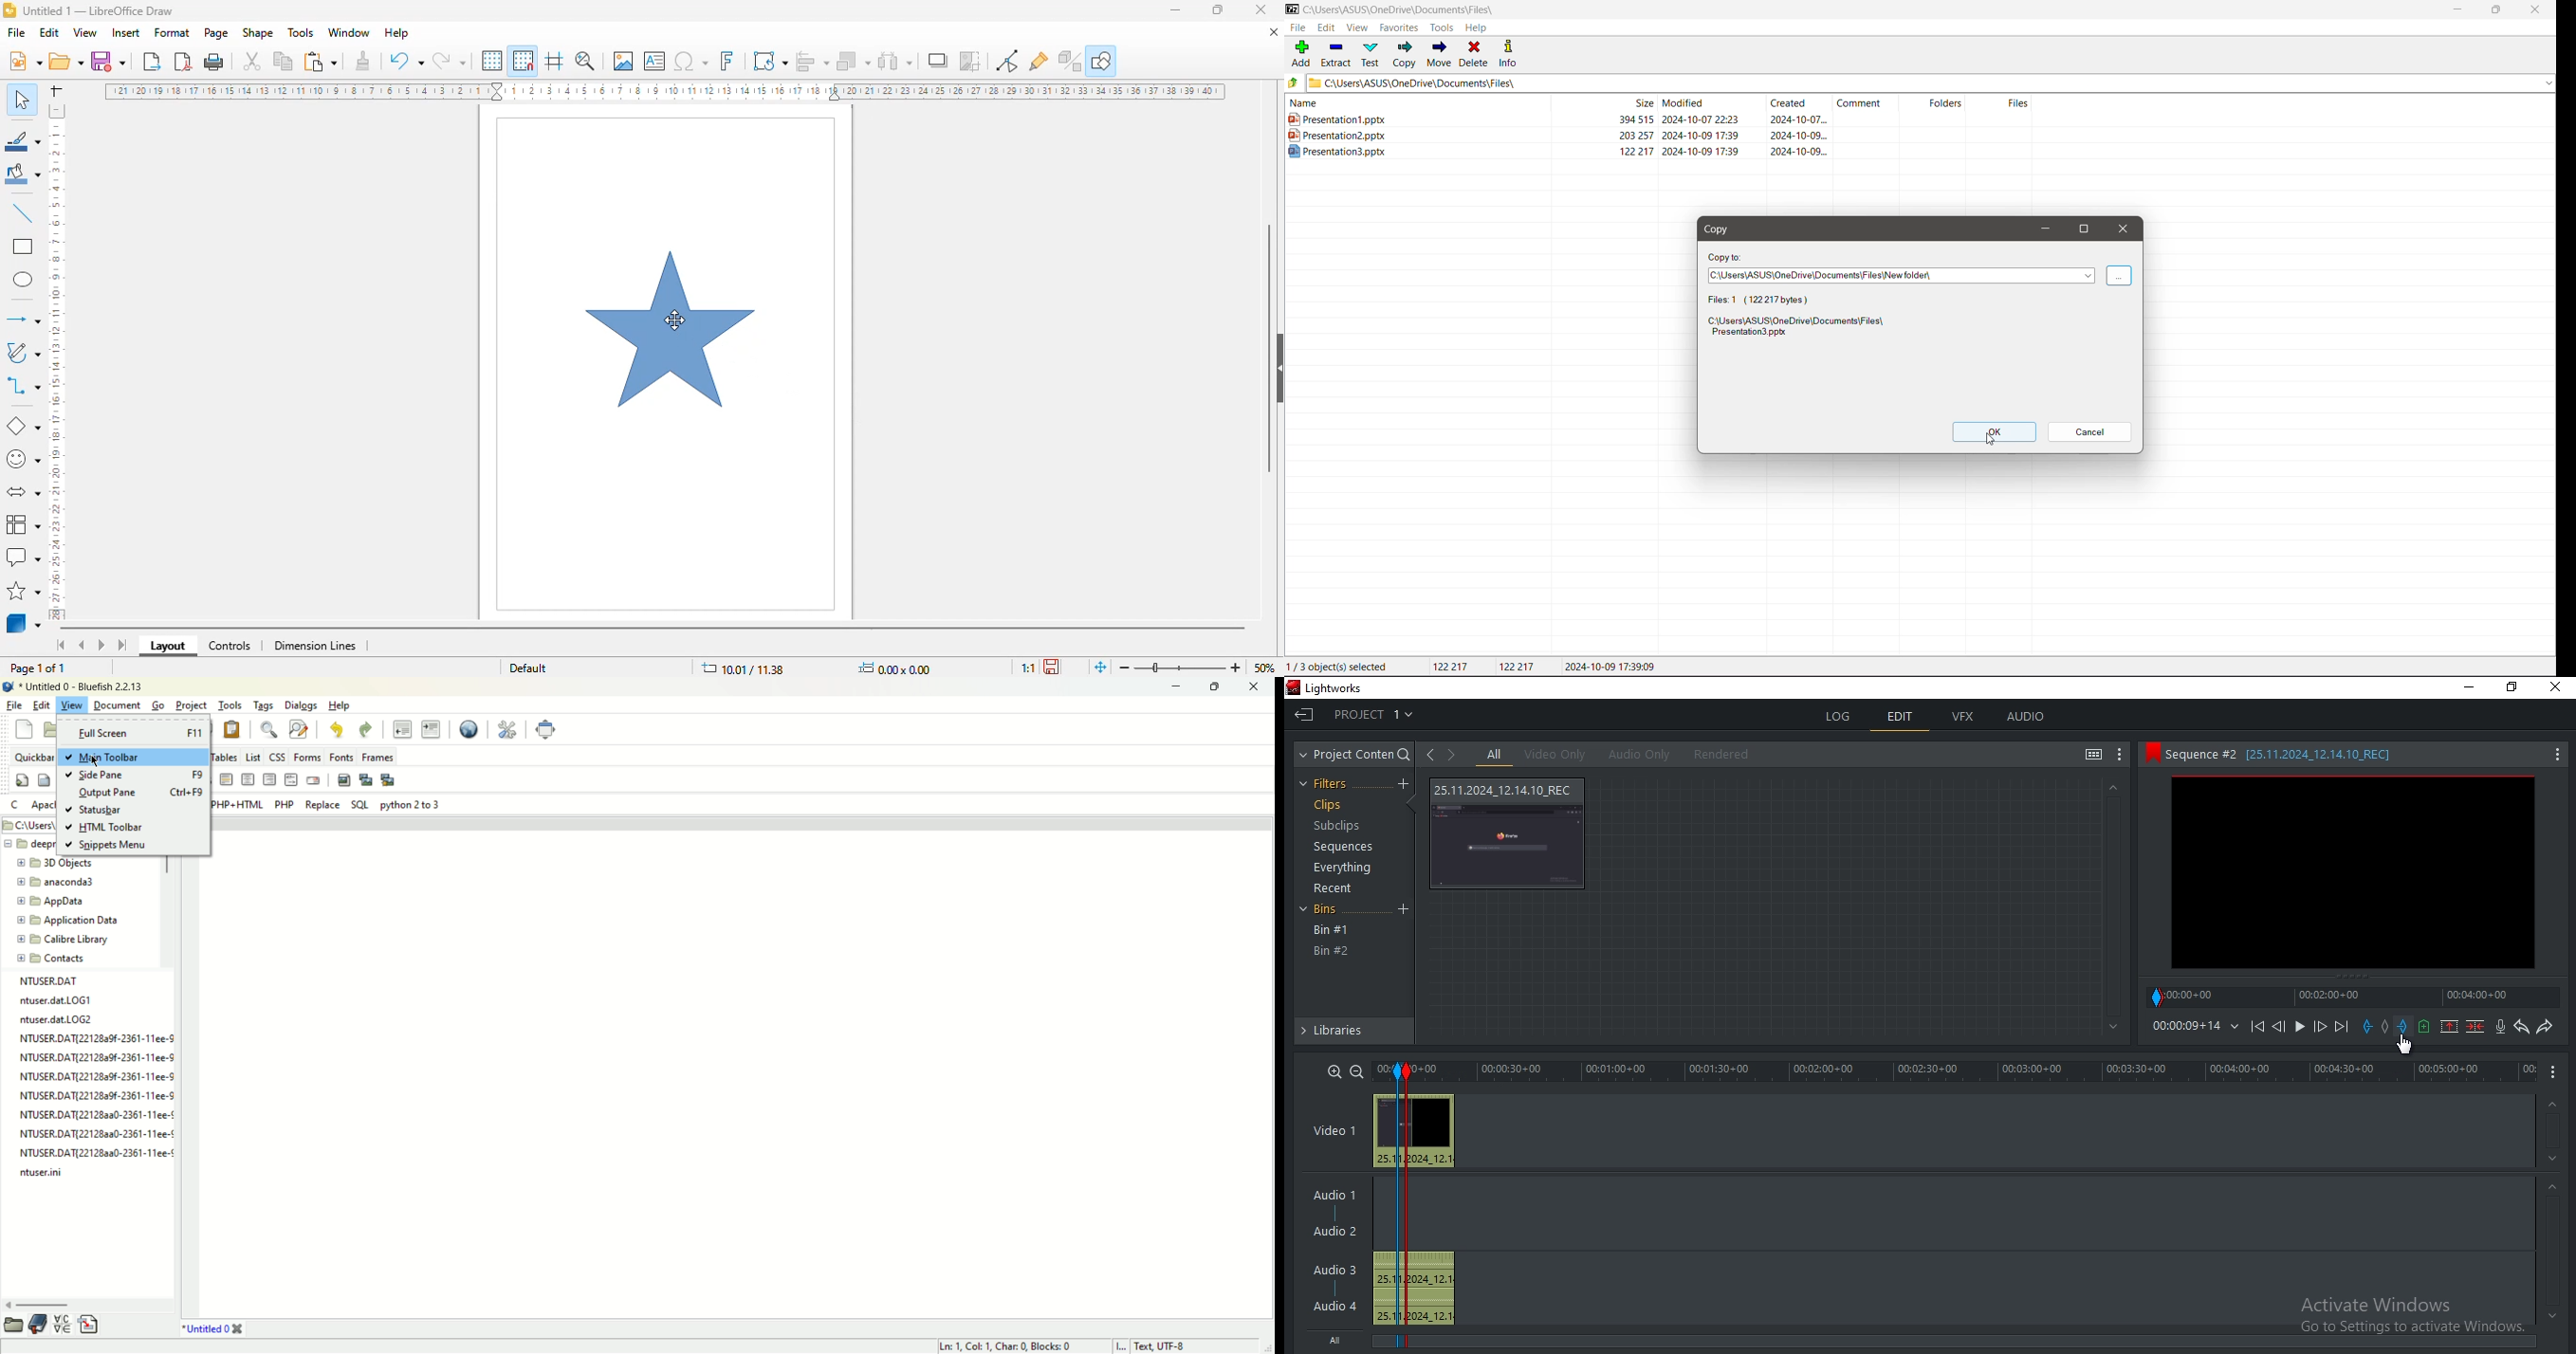  I want to click on star, so click(672, 329).